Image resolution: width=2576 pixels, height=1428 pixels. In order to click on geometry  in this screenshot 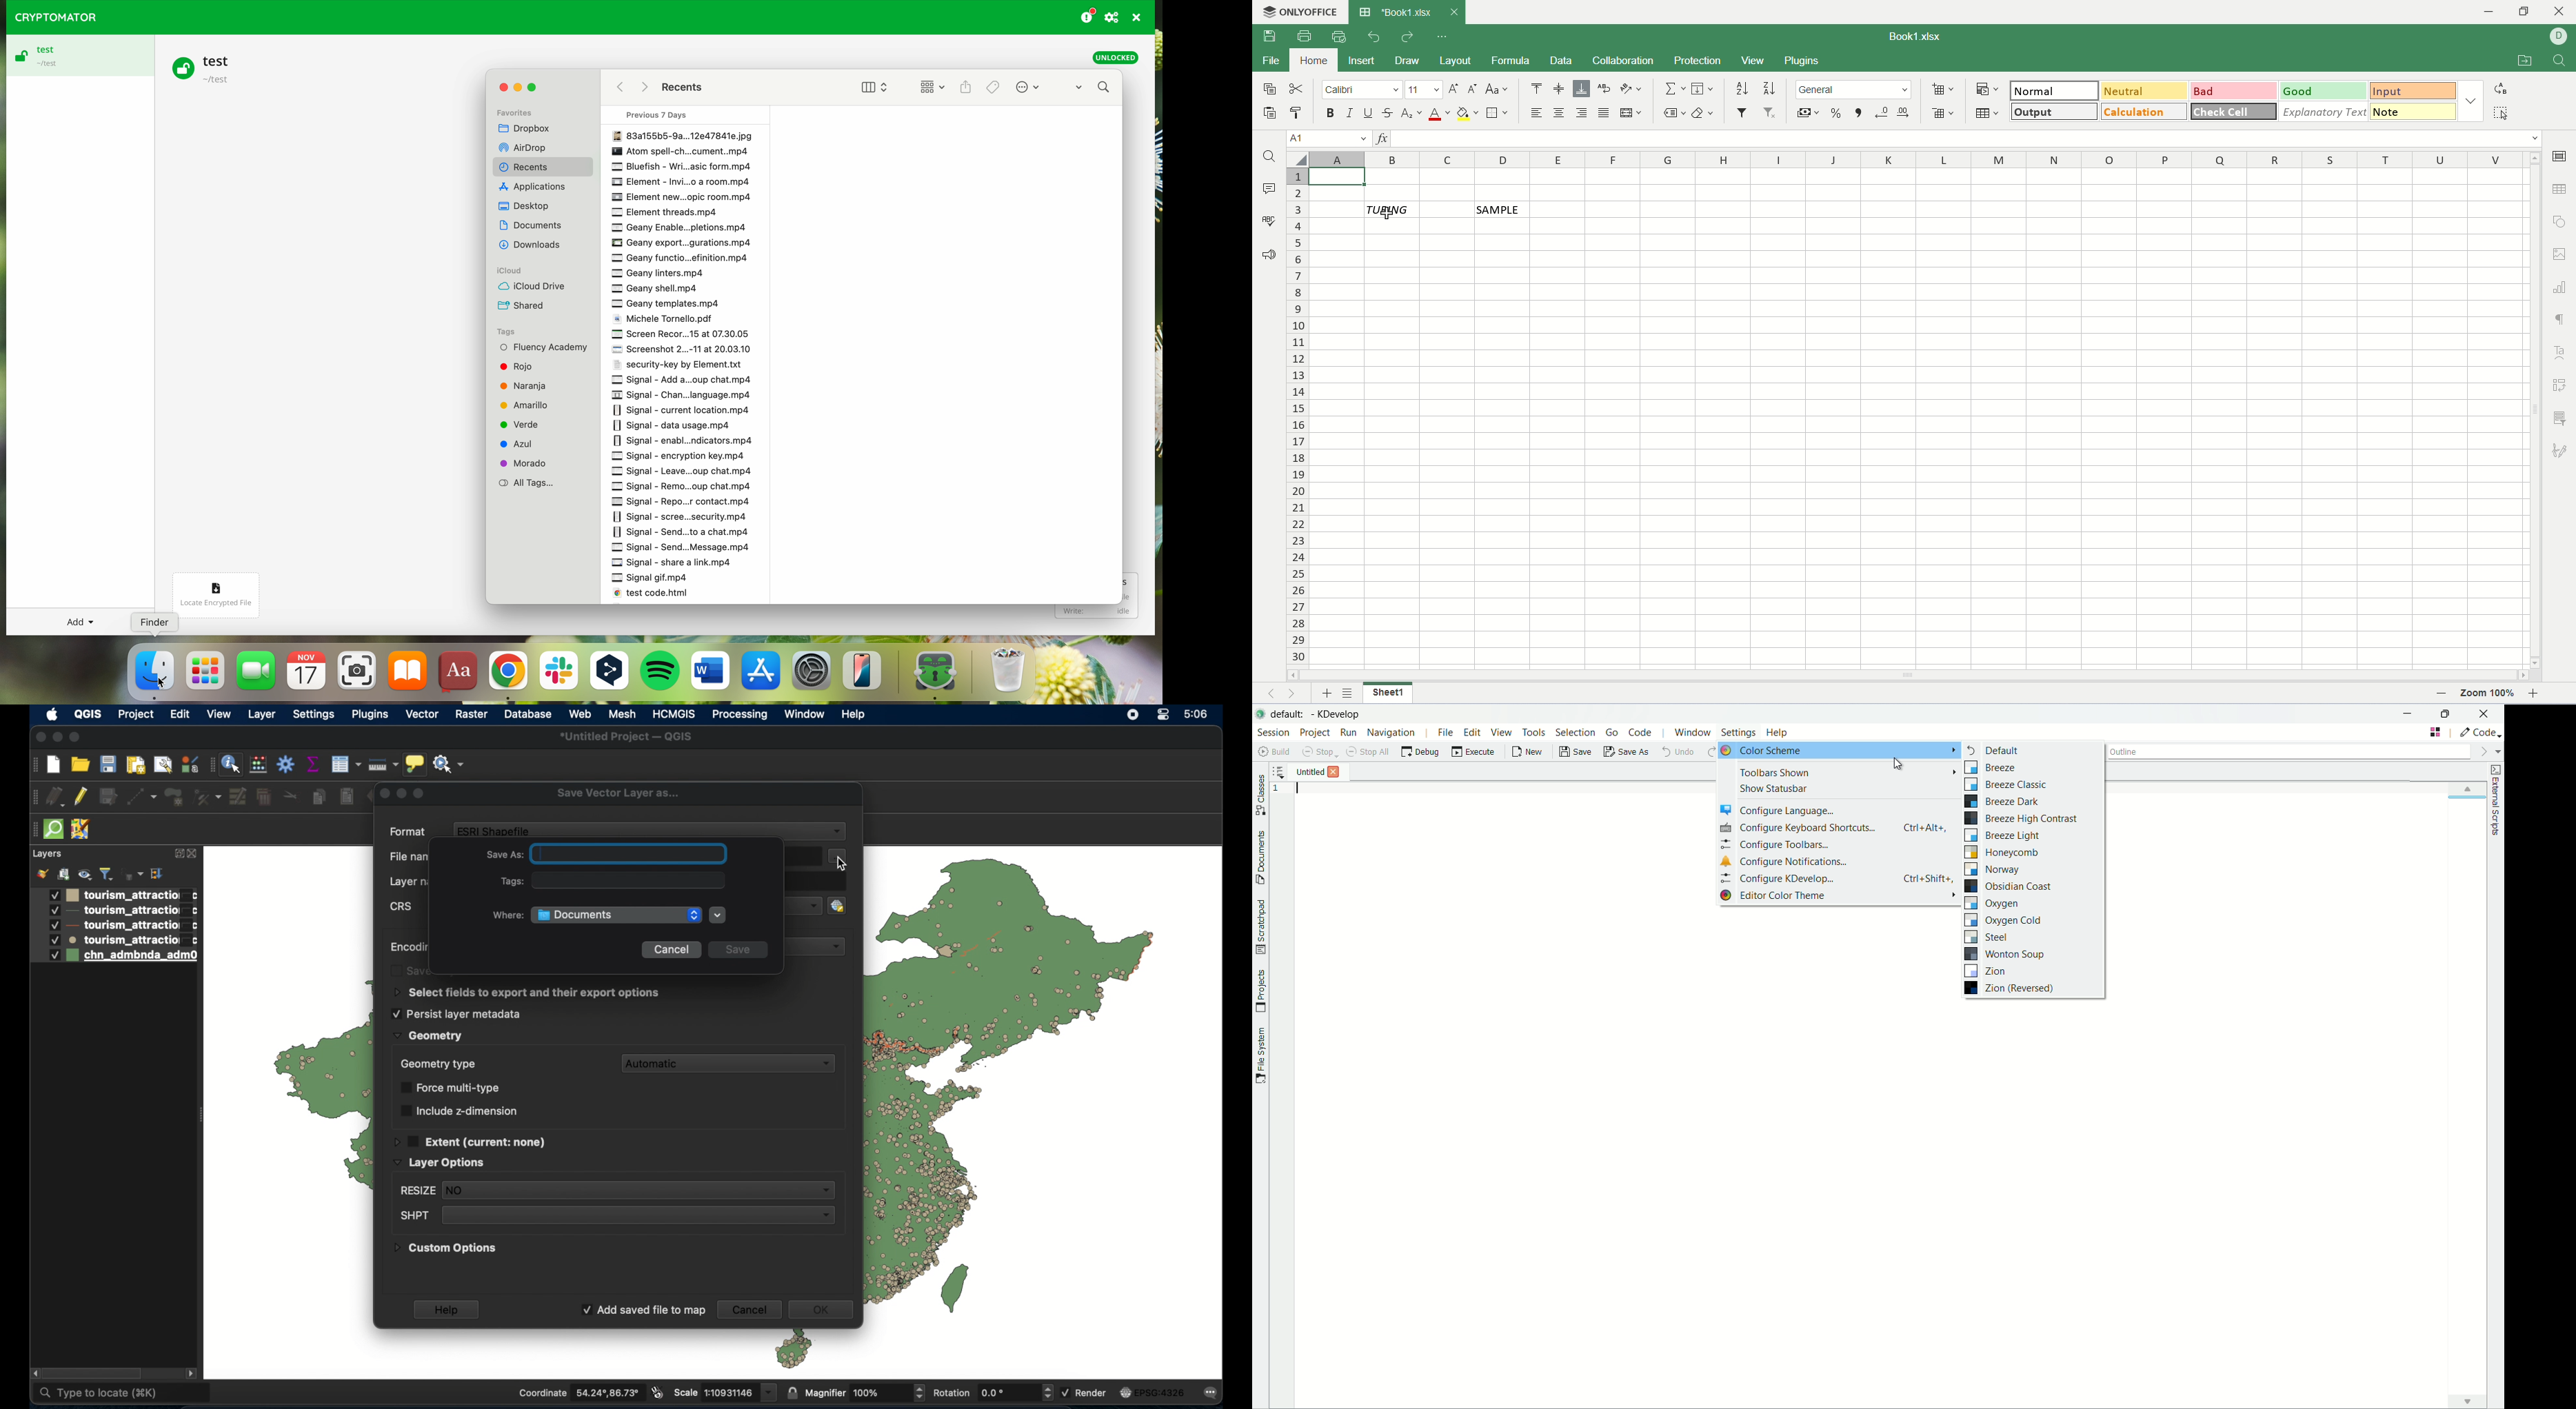, I will do `click(427, 1036)`.